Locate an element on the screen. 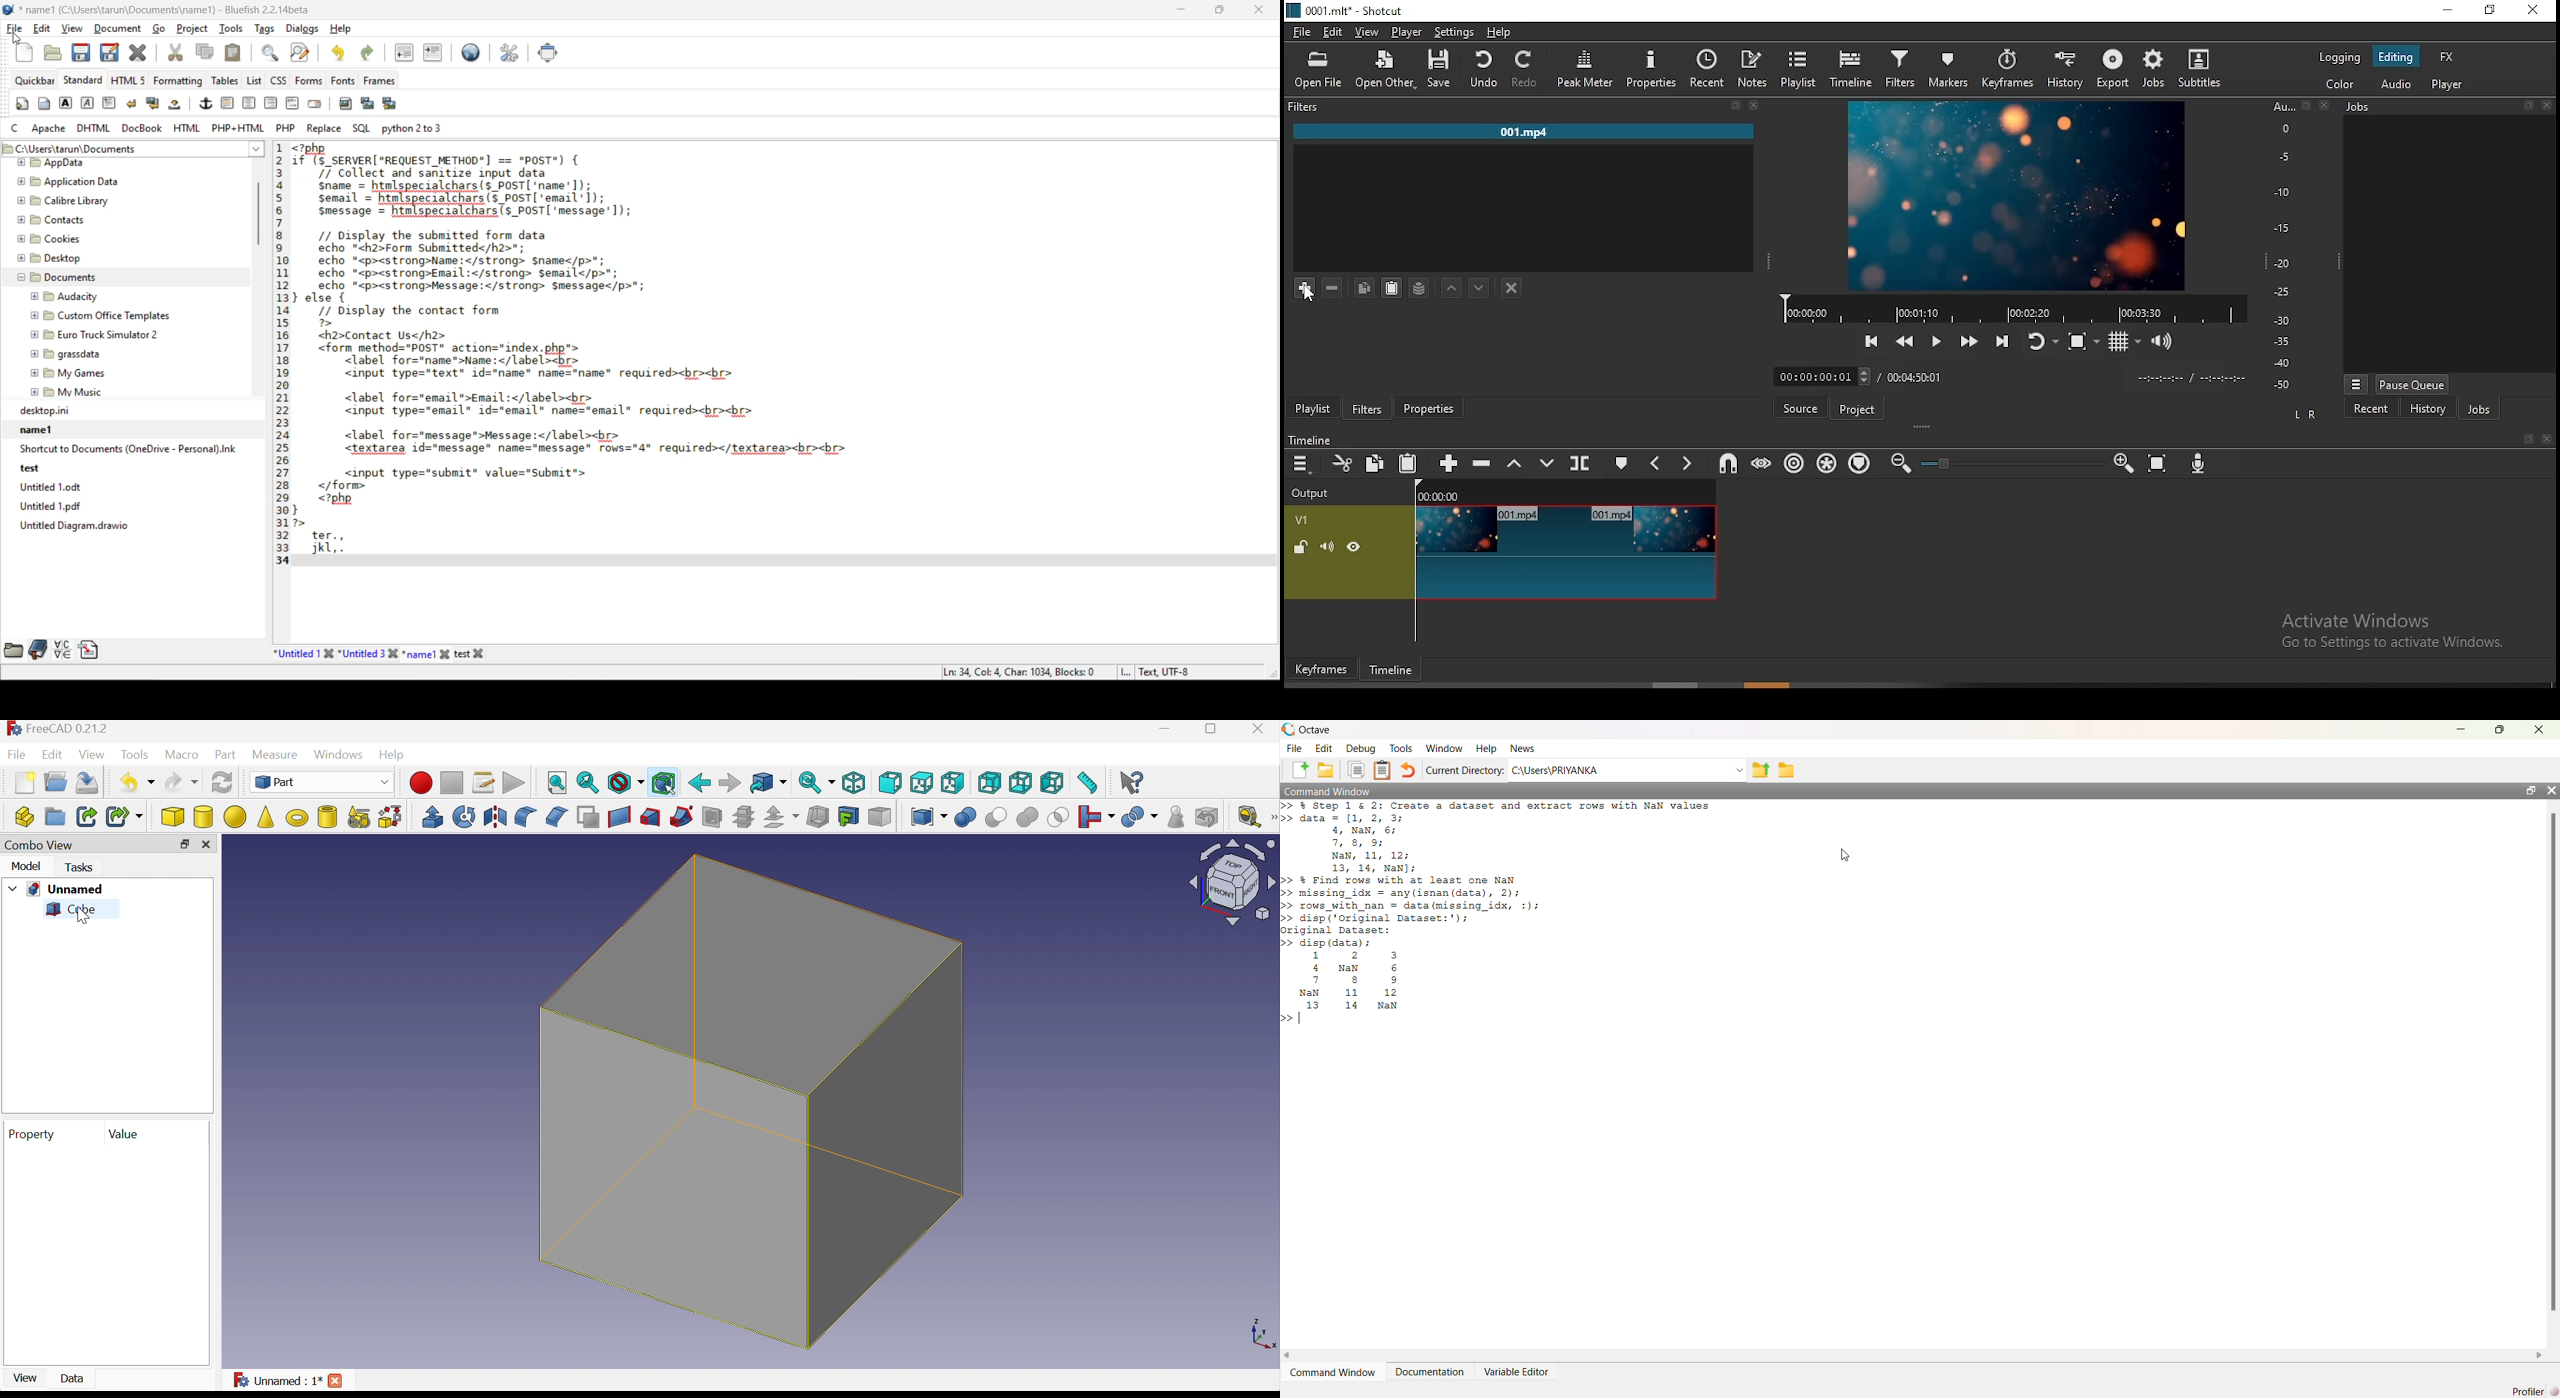  history is located at coordinates (2430, 408).